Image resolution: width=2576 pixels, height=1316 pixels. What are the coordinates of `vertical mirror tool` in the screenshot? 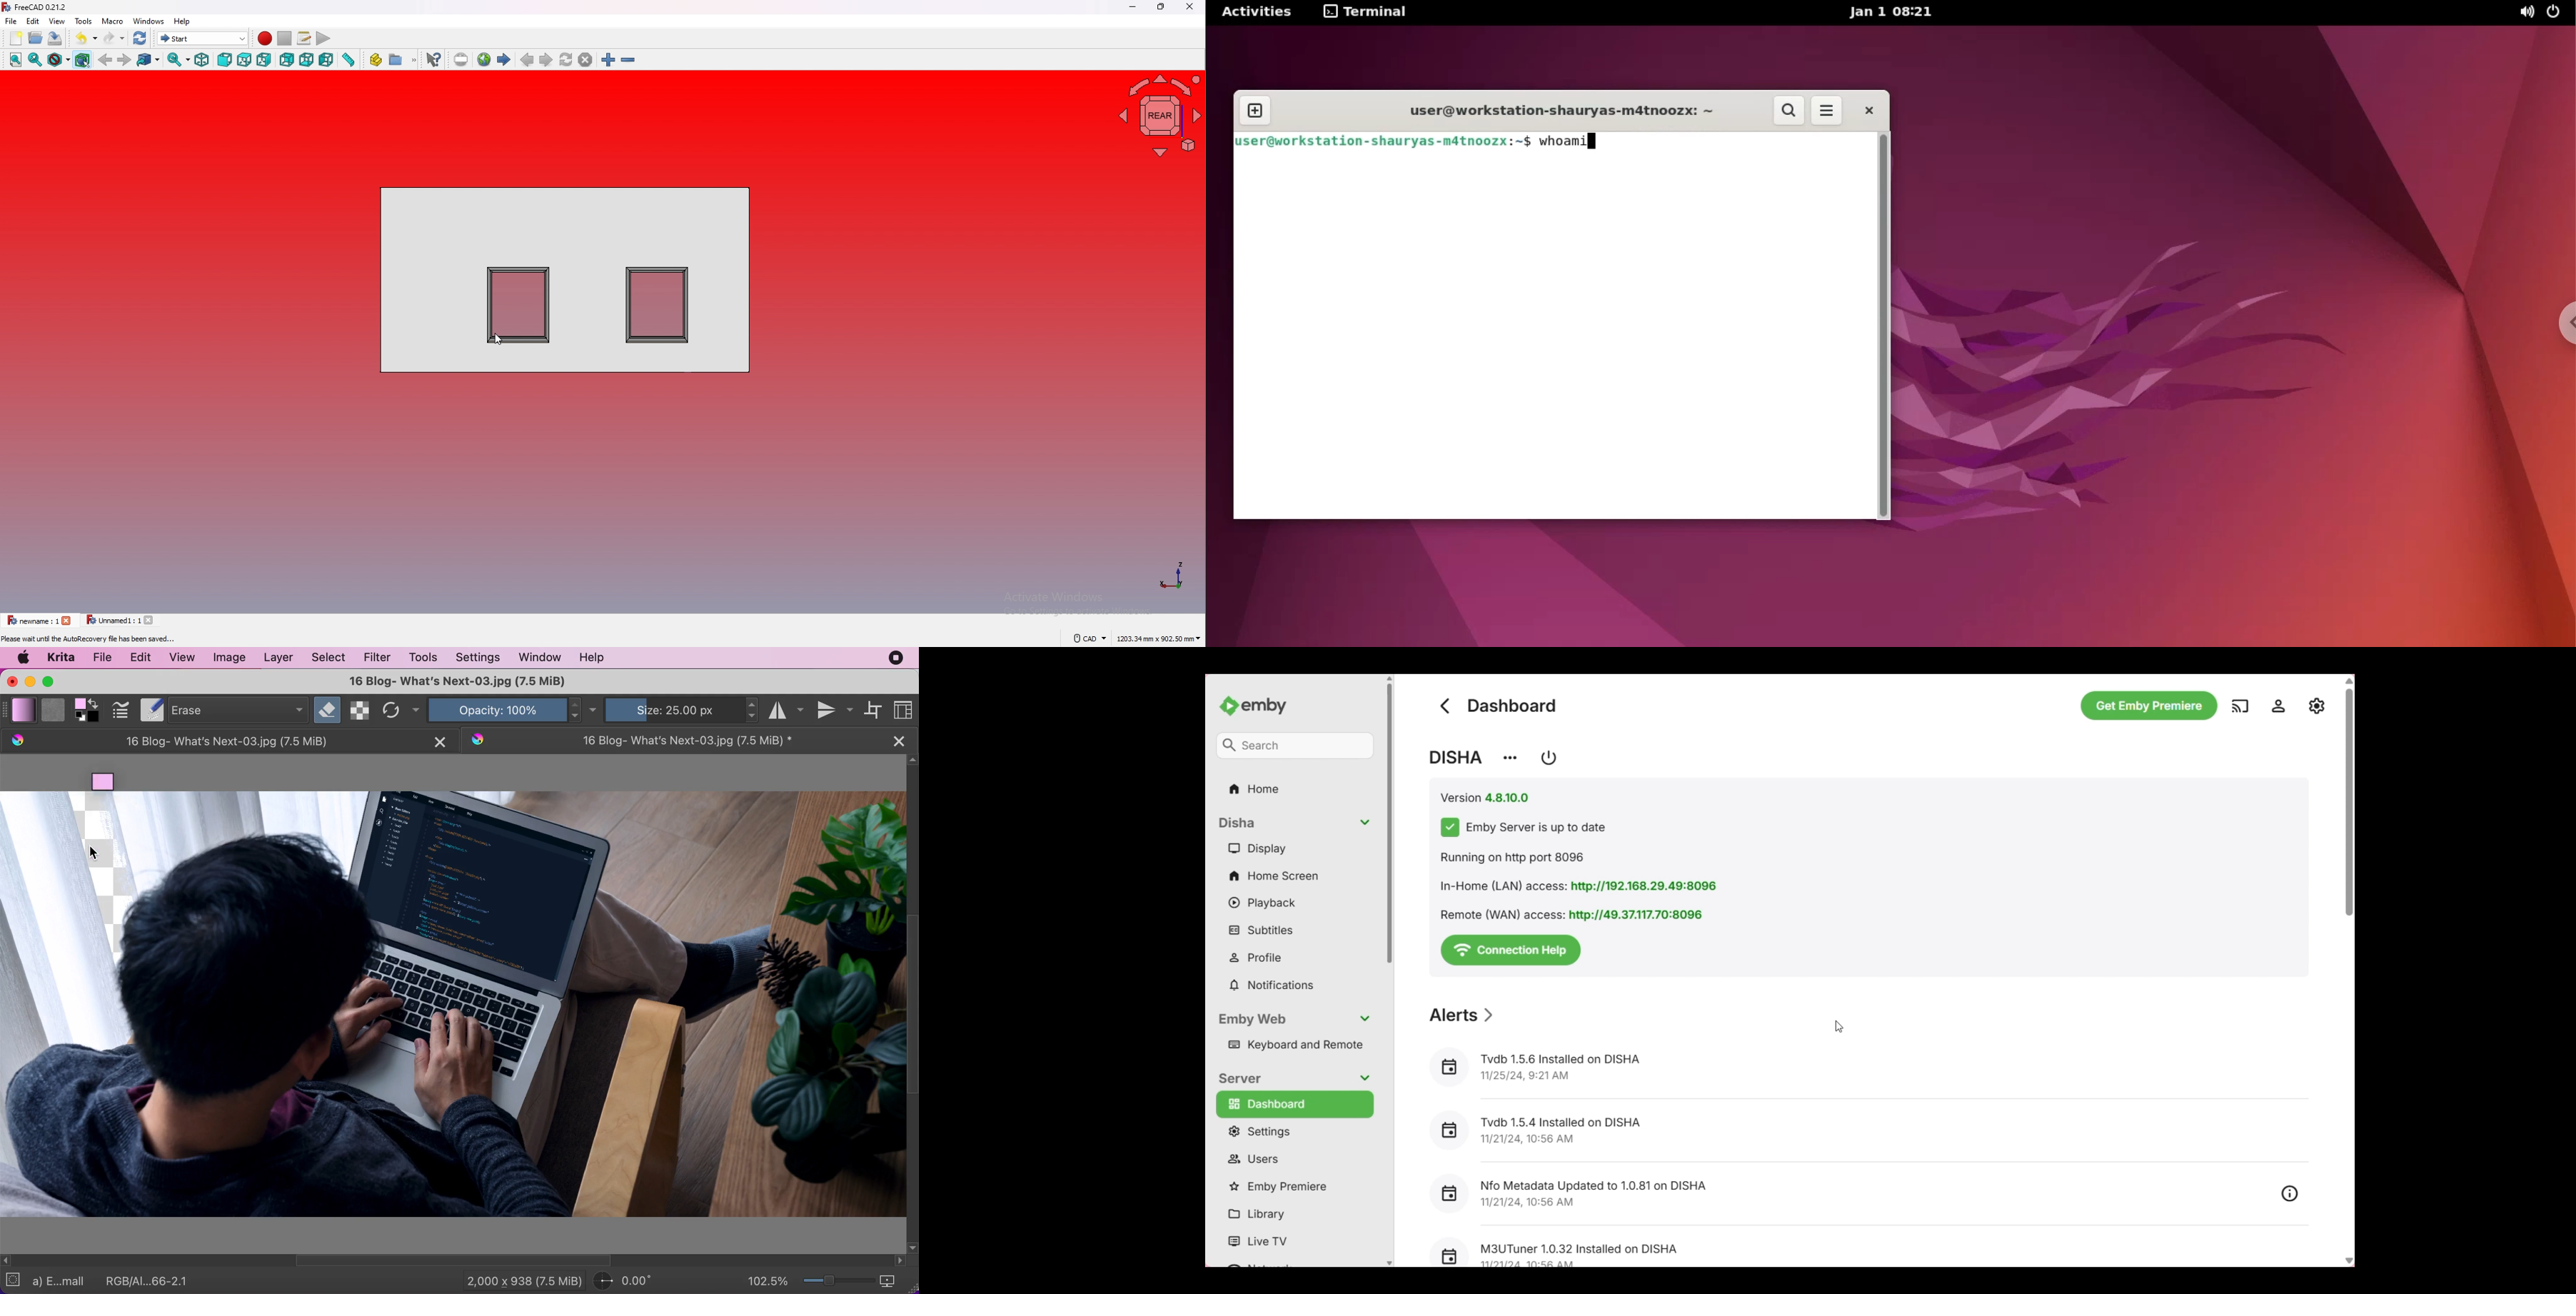 It's located at (834, 710).